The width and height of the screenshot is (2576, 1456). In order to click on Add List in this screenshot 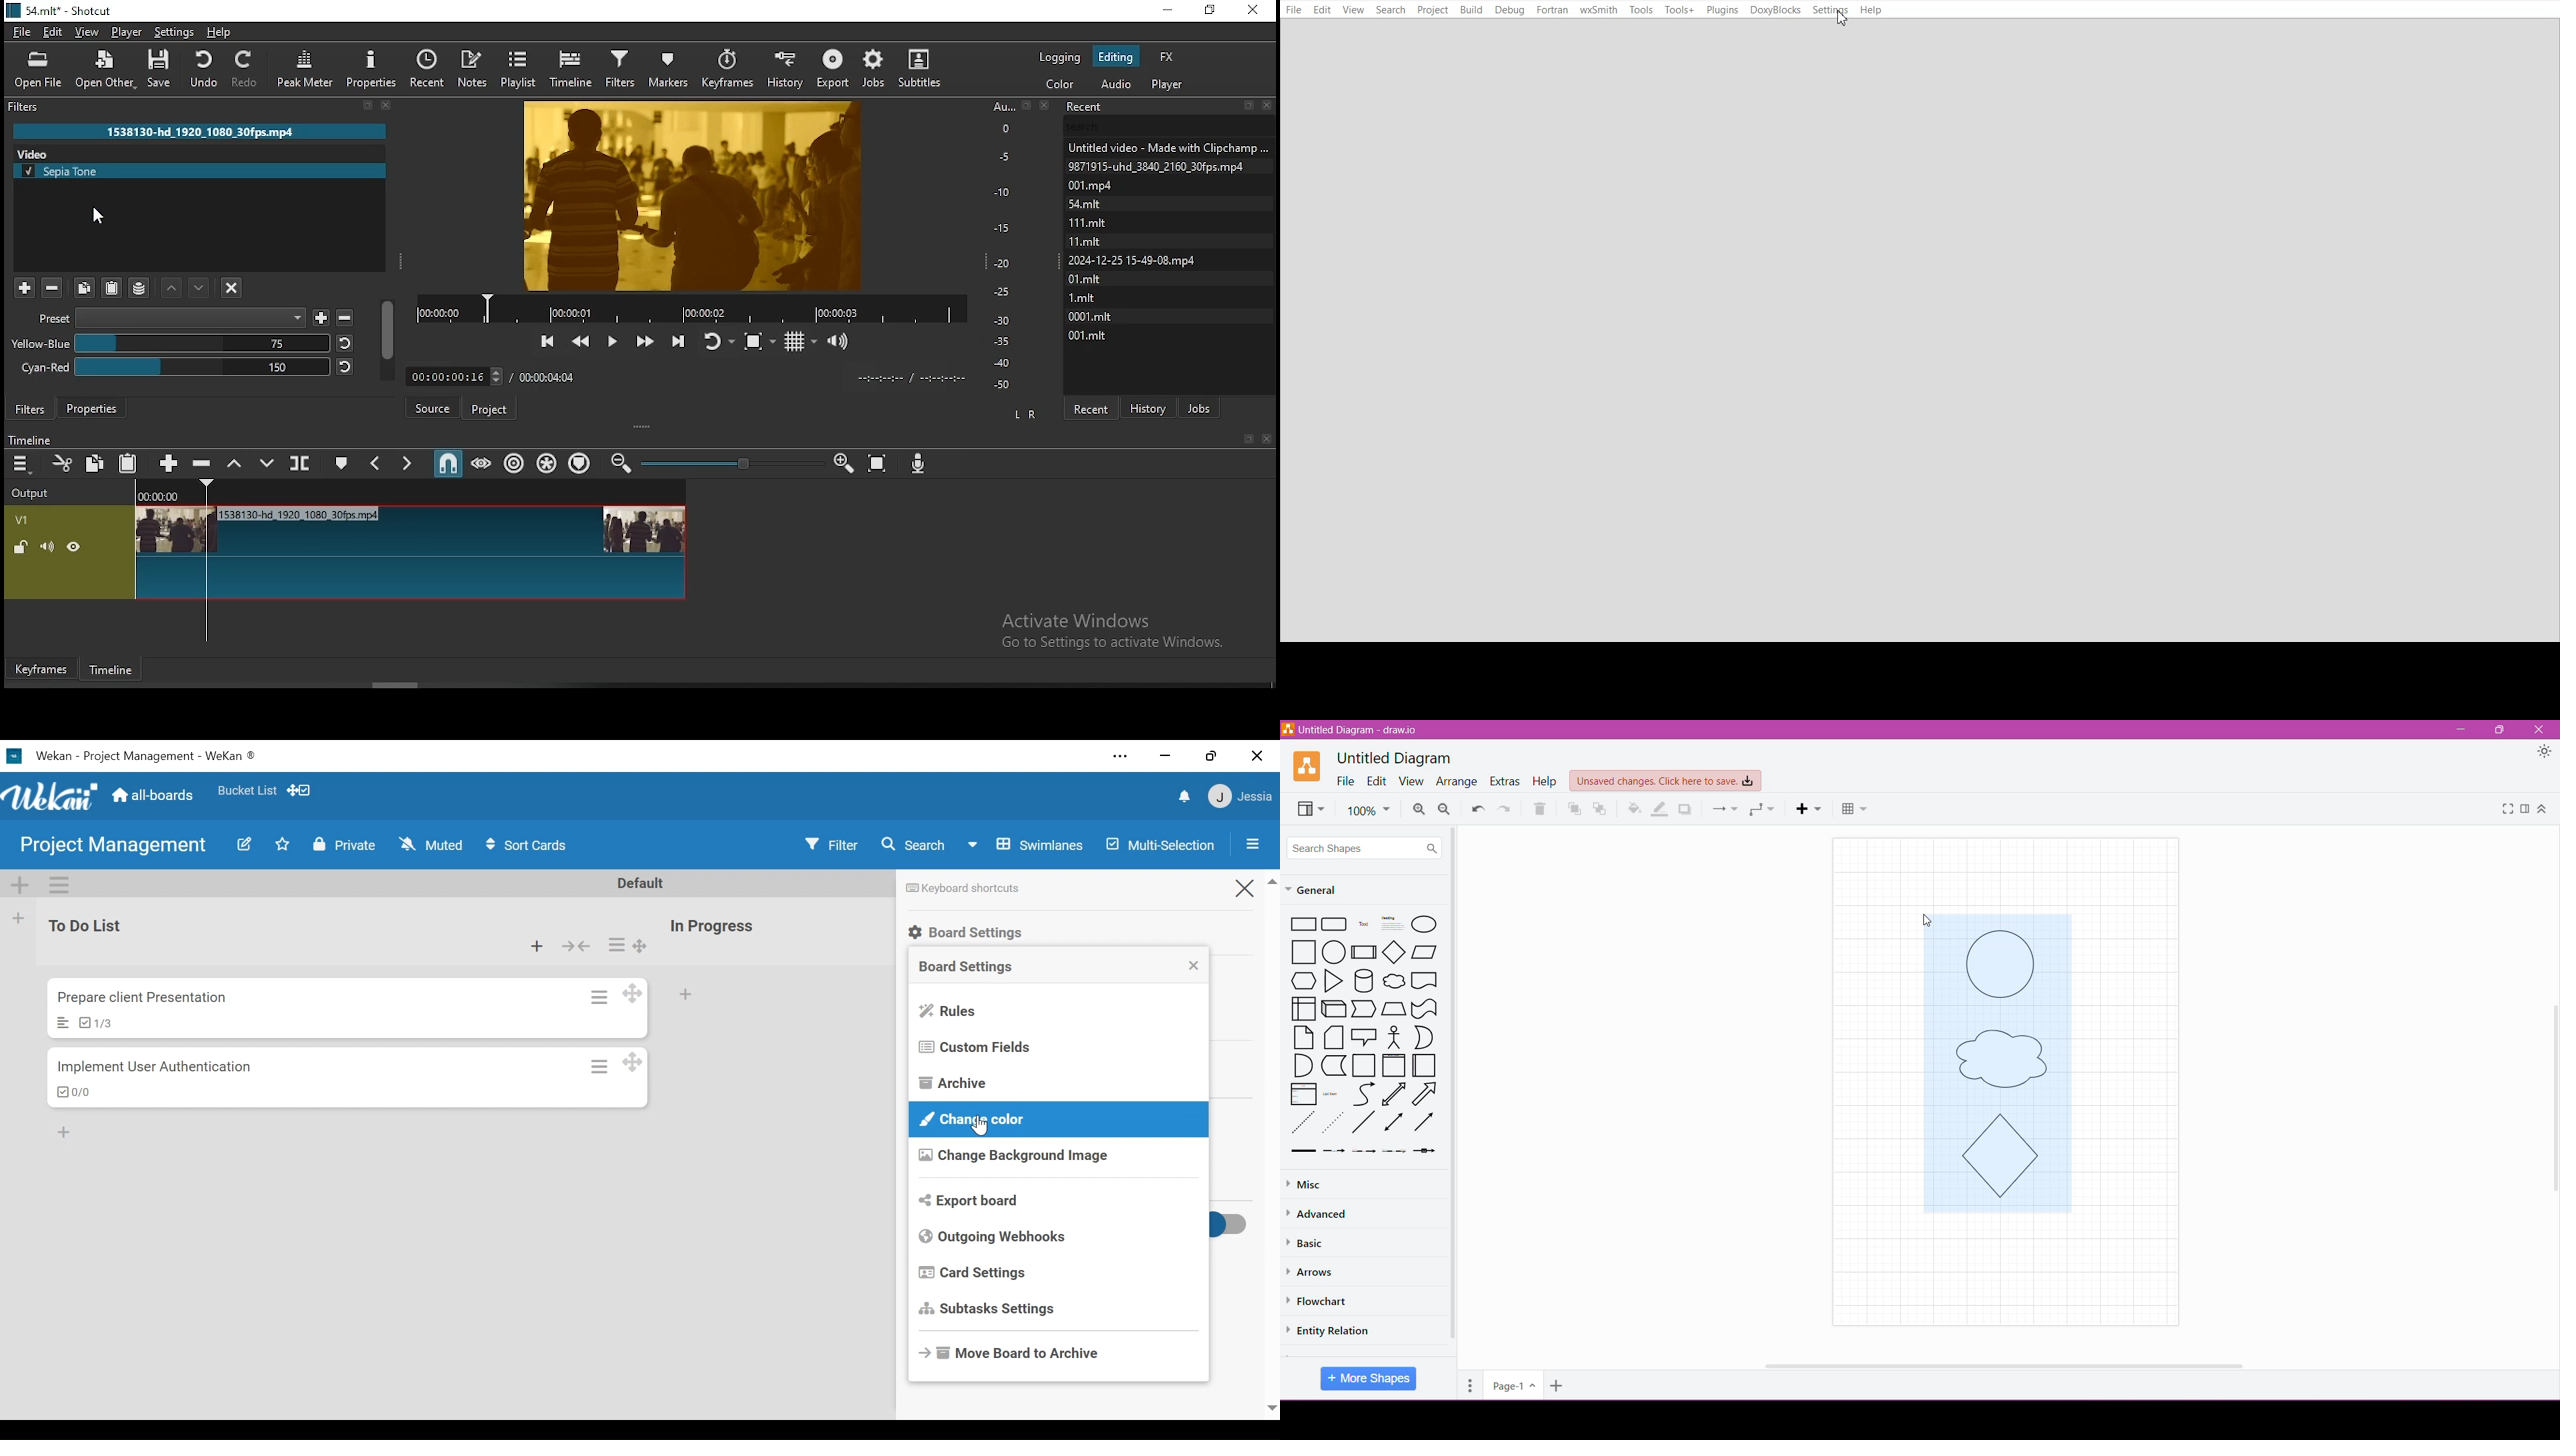, I will do `click(18, 920)`.